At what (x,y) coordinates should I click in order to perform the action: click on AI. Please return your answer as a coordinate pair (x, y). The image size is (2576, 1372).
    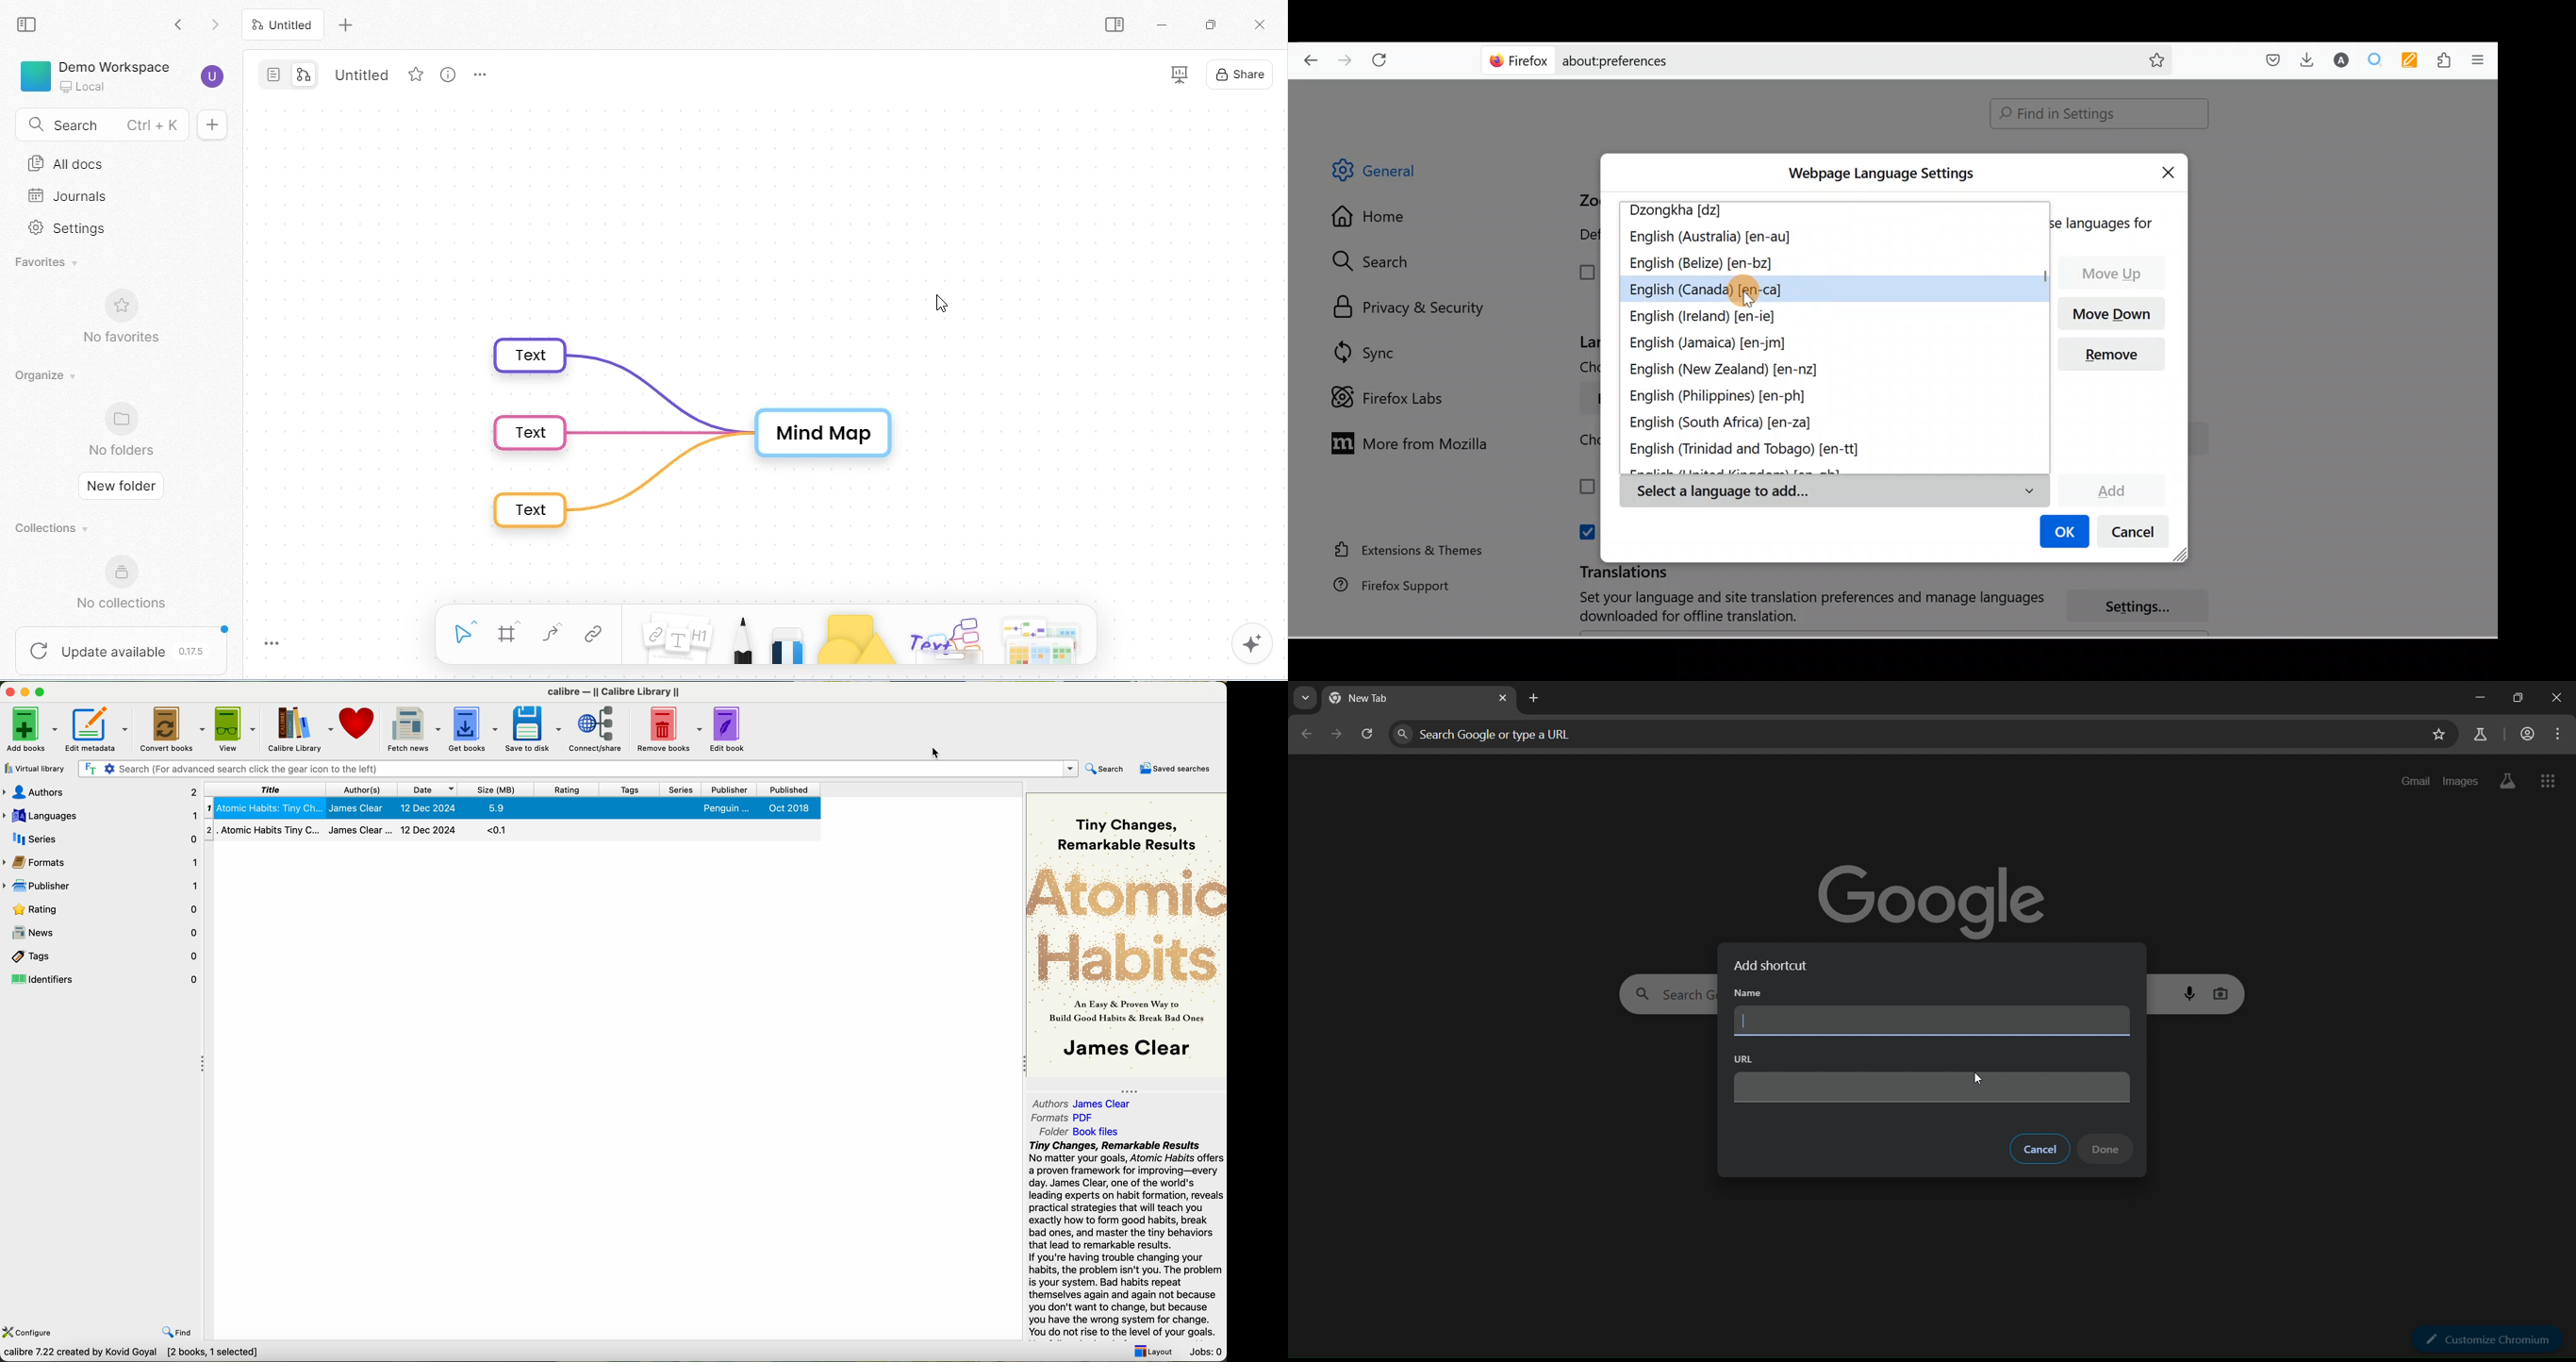
    Looking at the image, I should click on (1252, 644).